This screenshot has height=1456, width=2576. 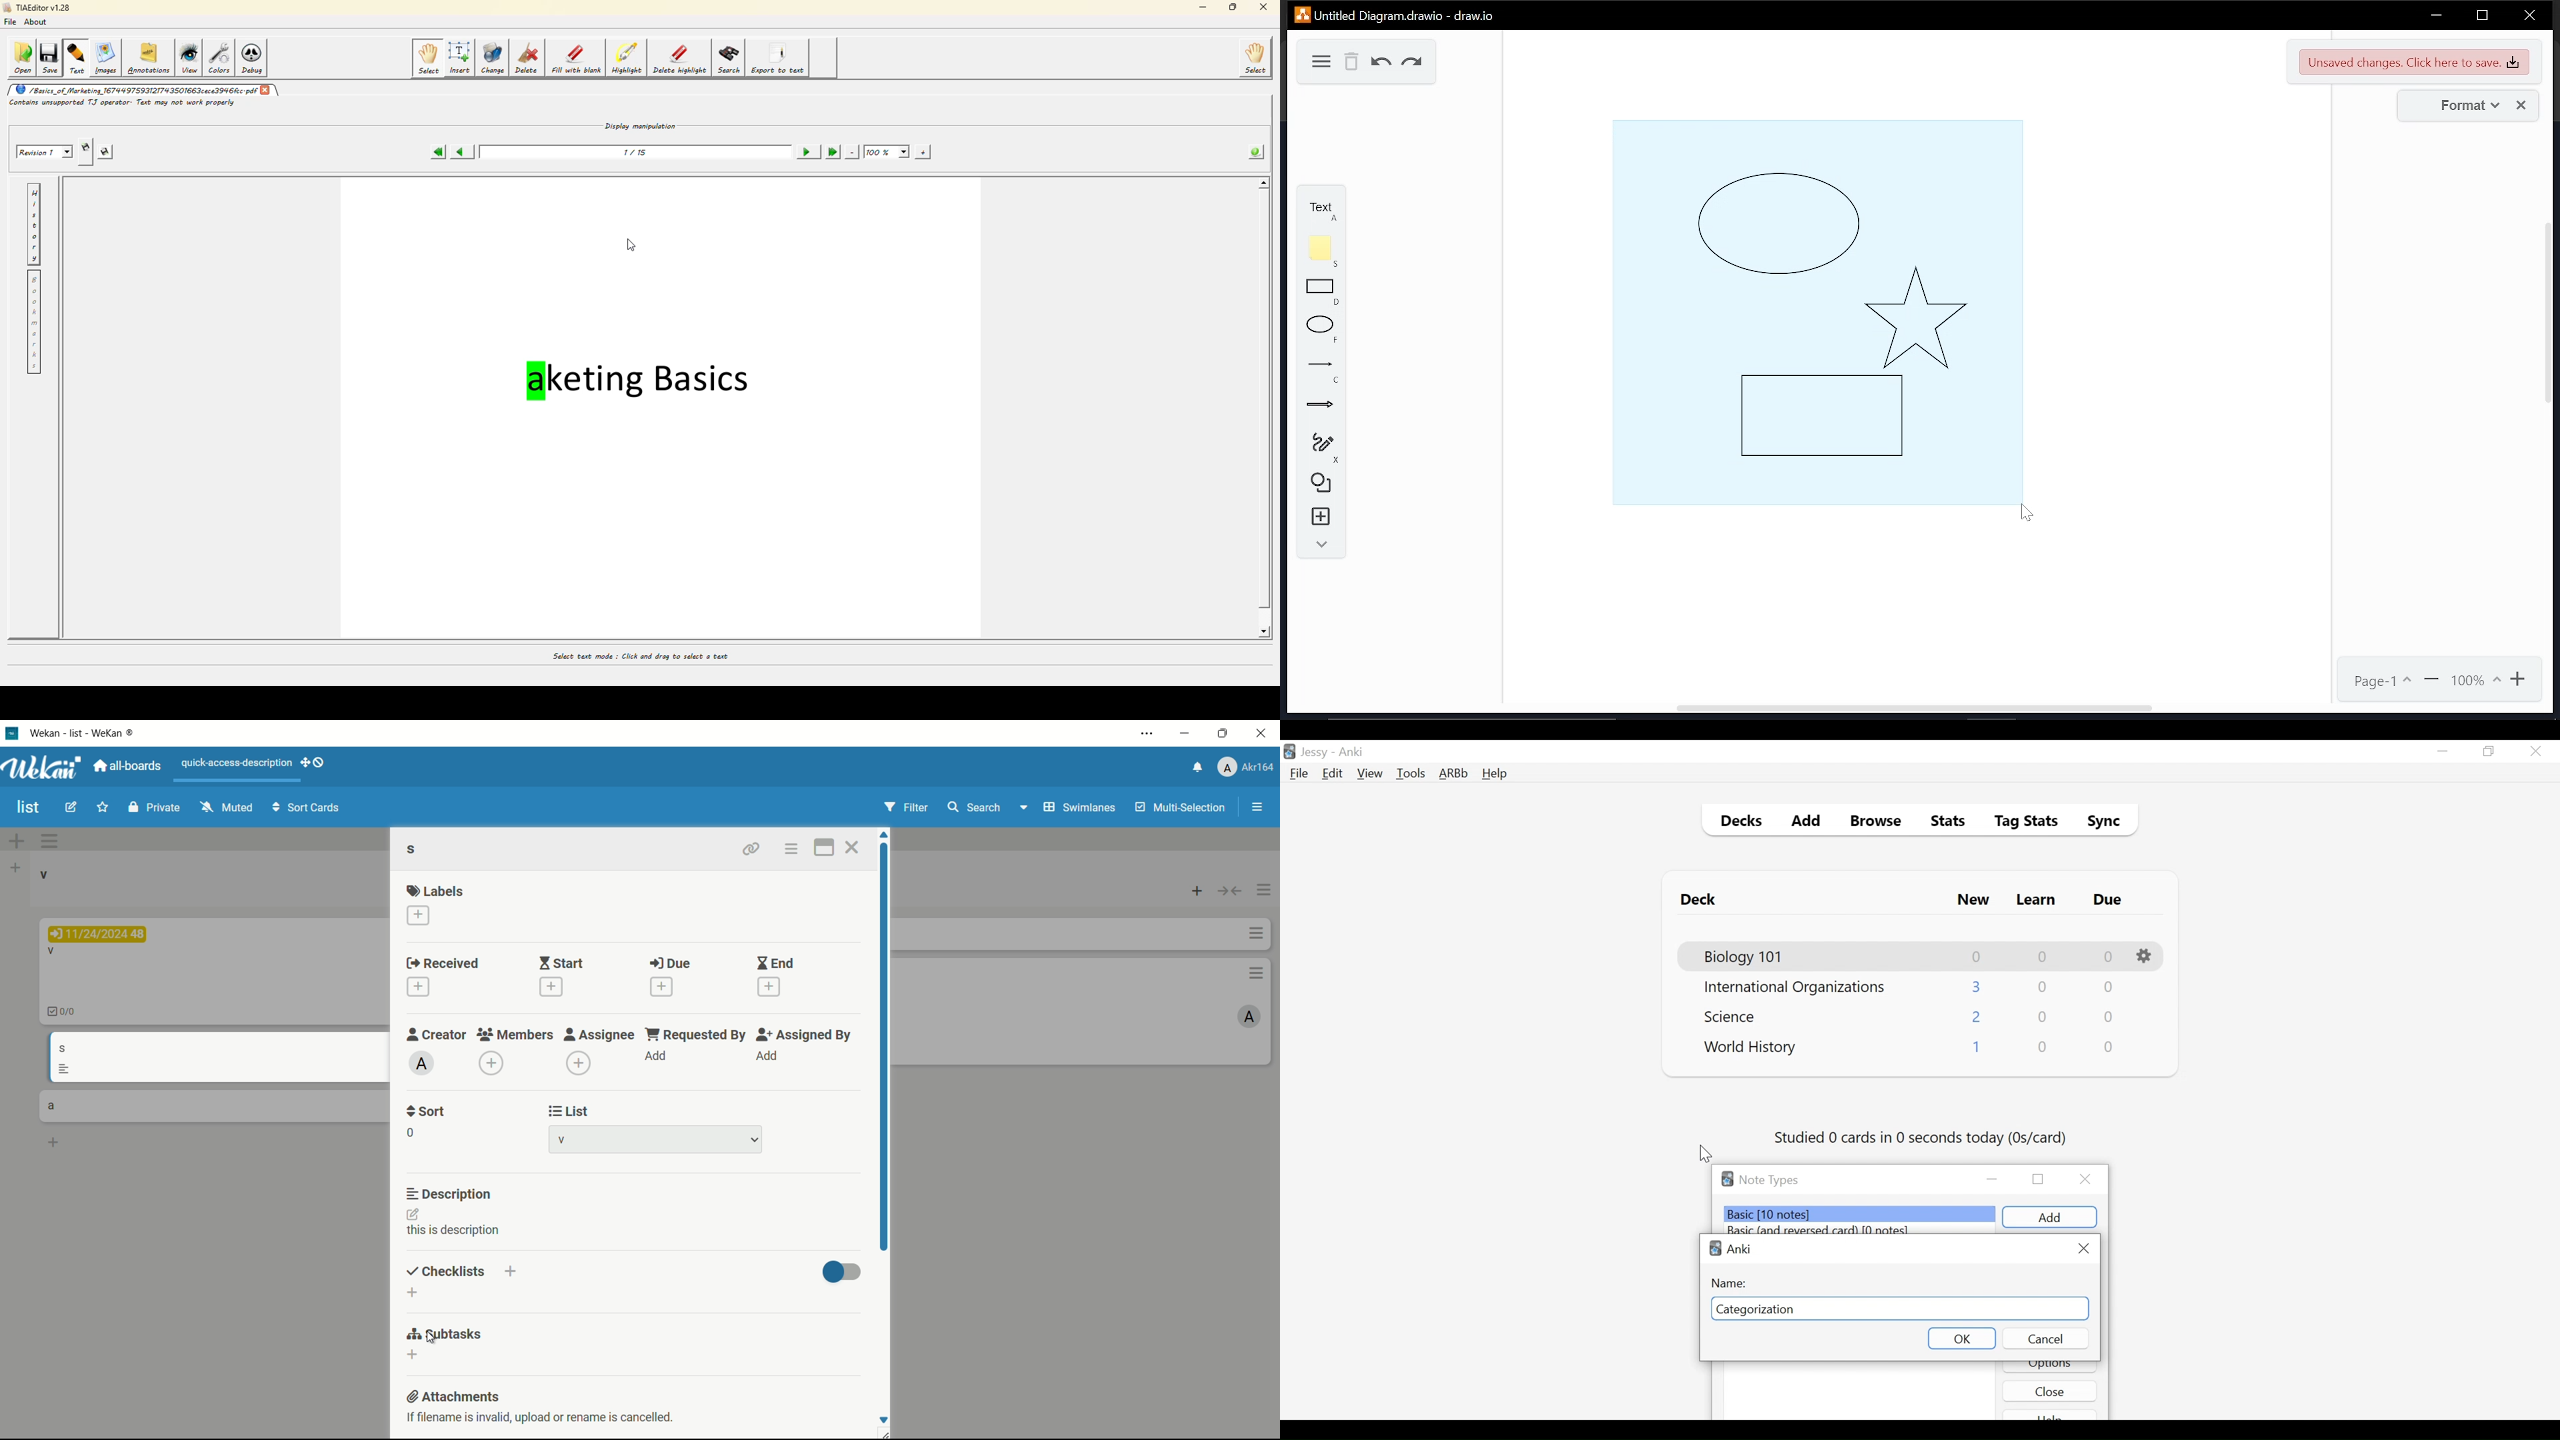 I want to click on quick-access-description, so click(x=237, y=763).